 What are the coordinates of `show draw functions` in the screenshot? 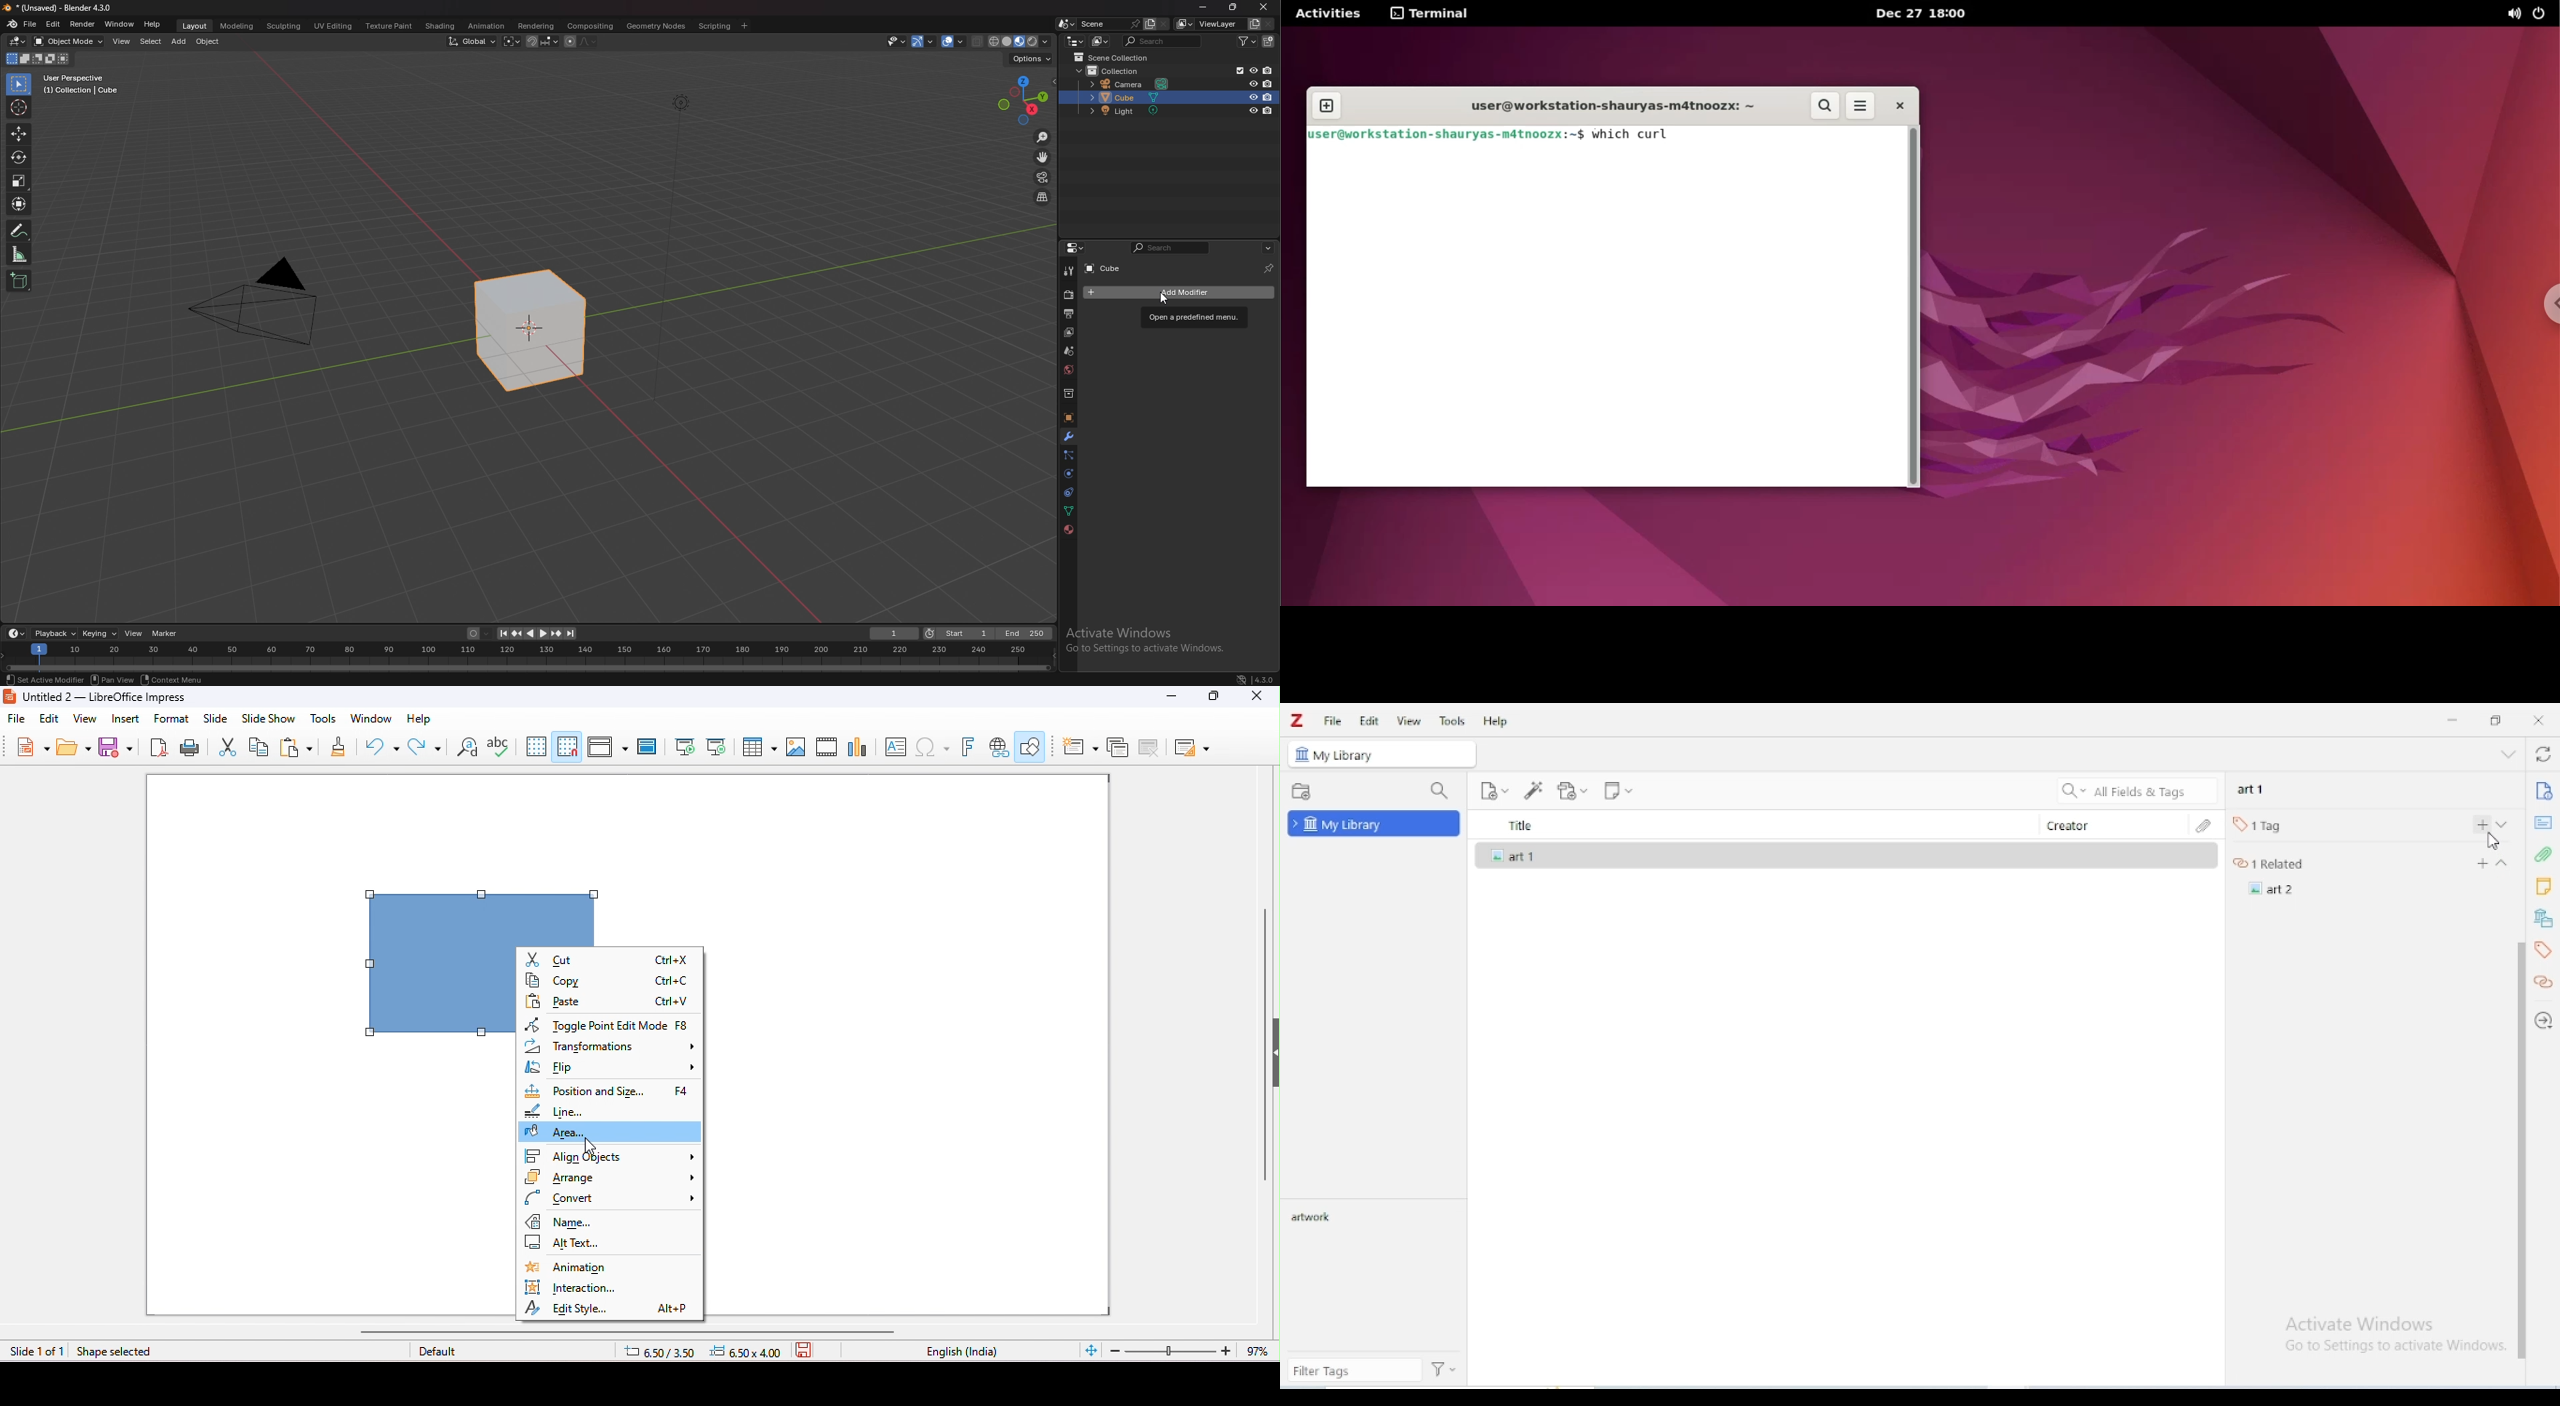 It's located at (1032, 745).